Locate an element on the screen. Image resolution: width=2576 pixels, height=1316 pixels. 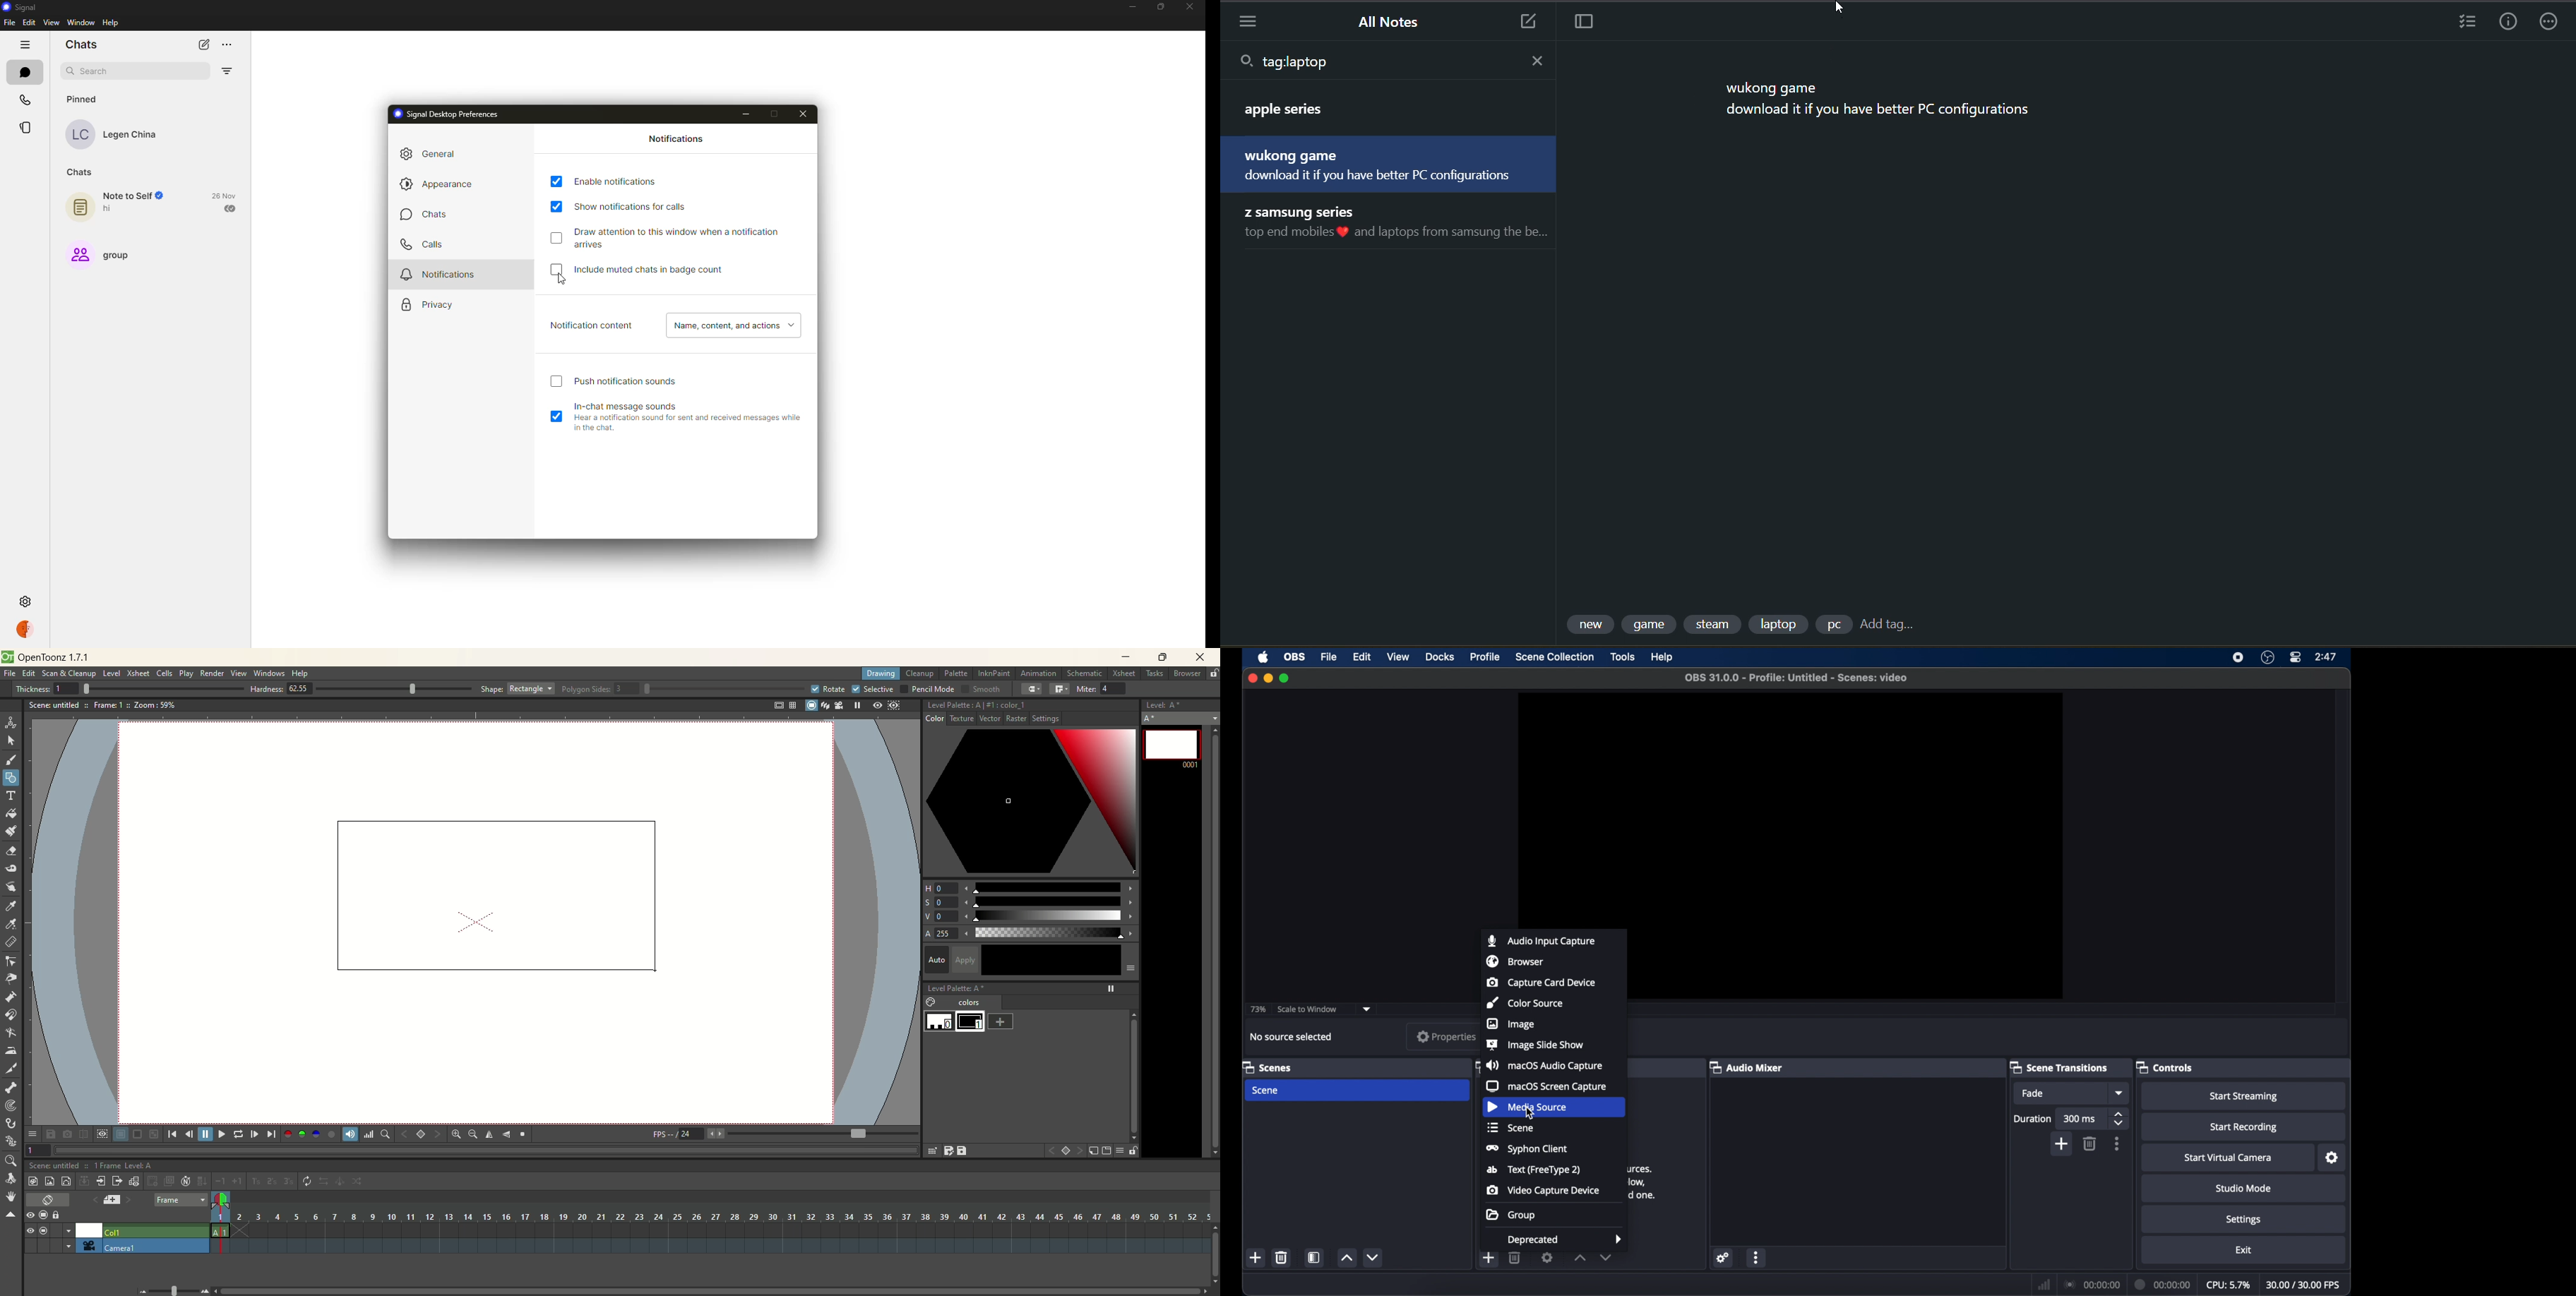
fill tool is located at coordinates (11, 814).